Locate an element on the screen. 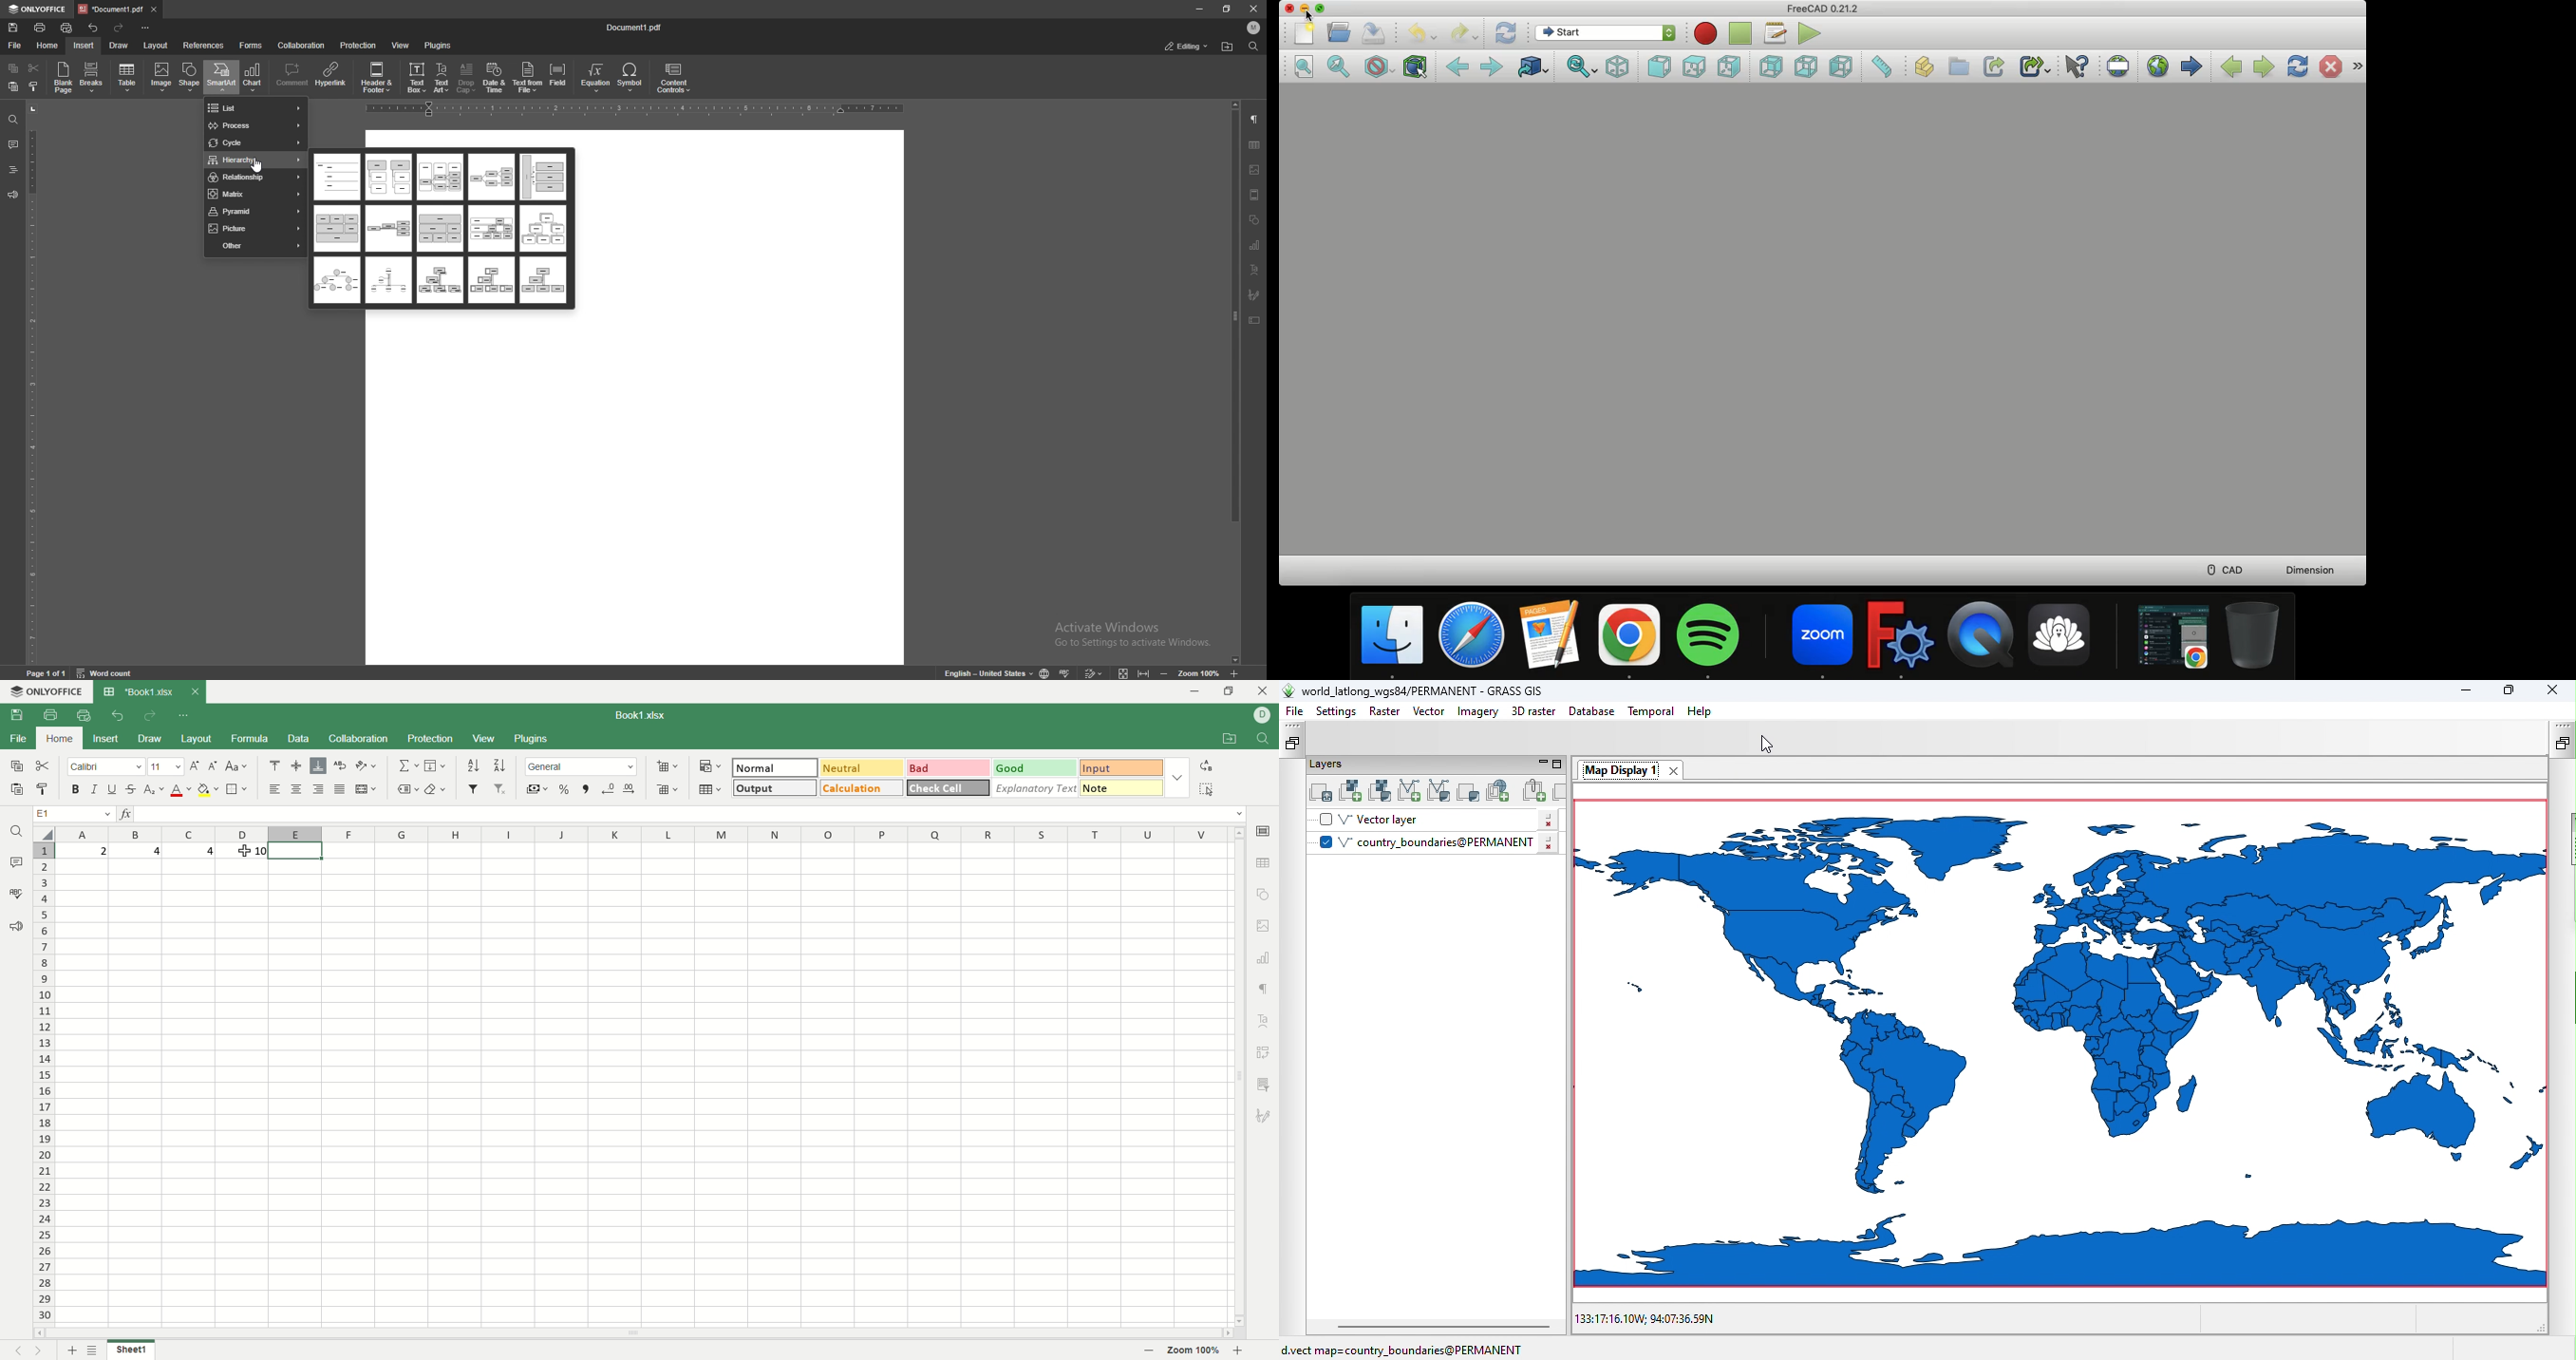  data is located at coordinates (301, 739).